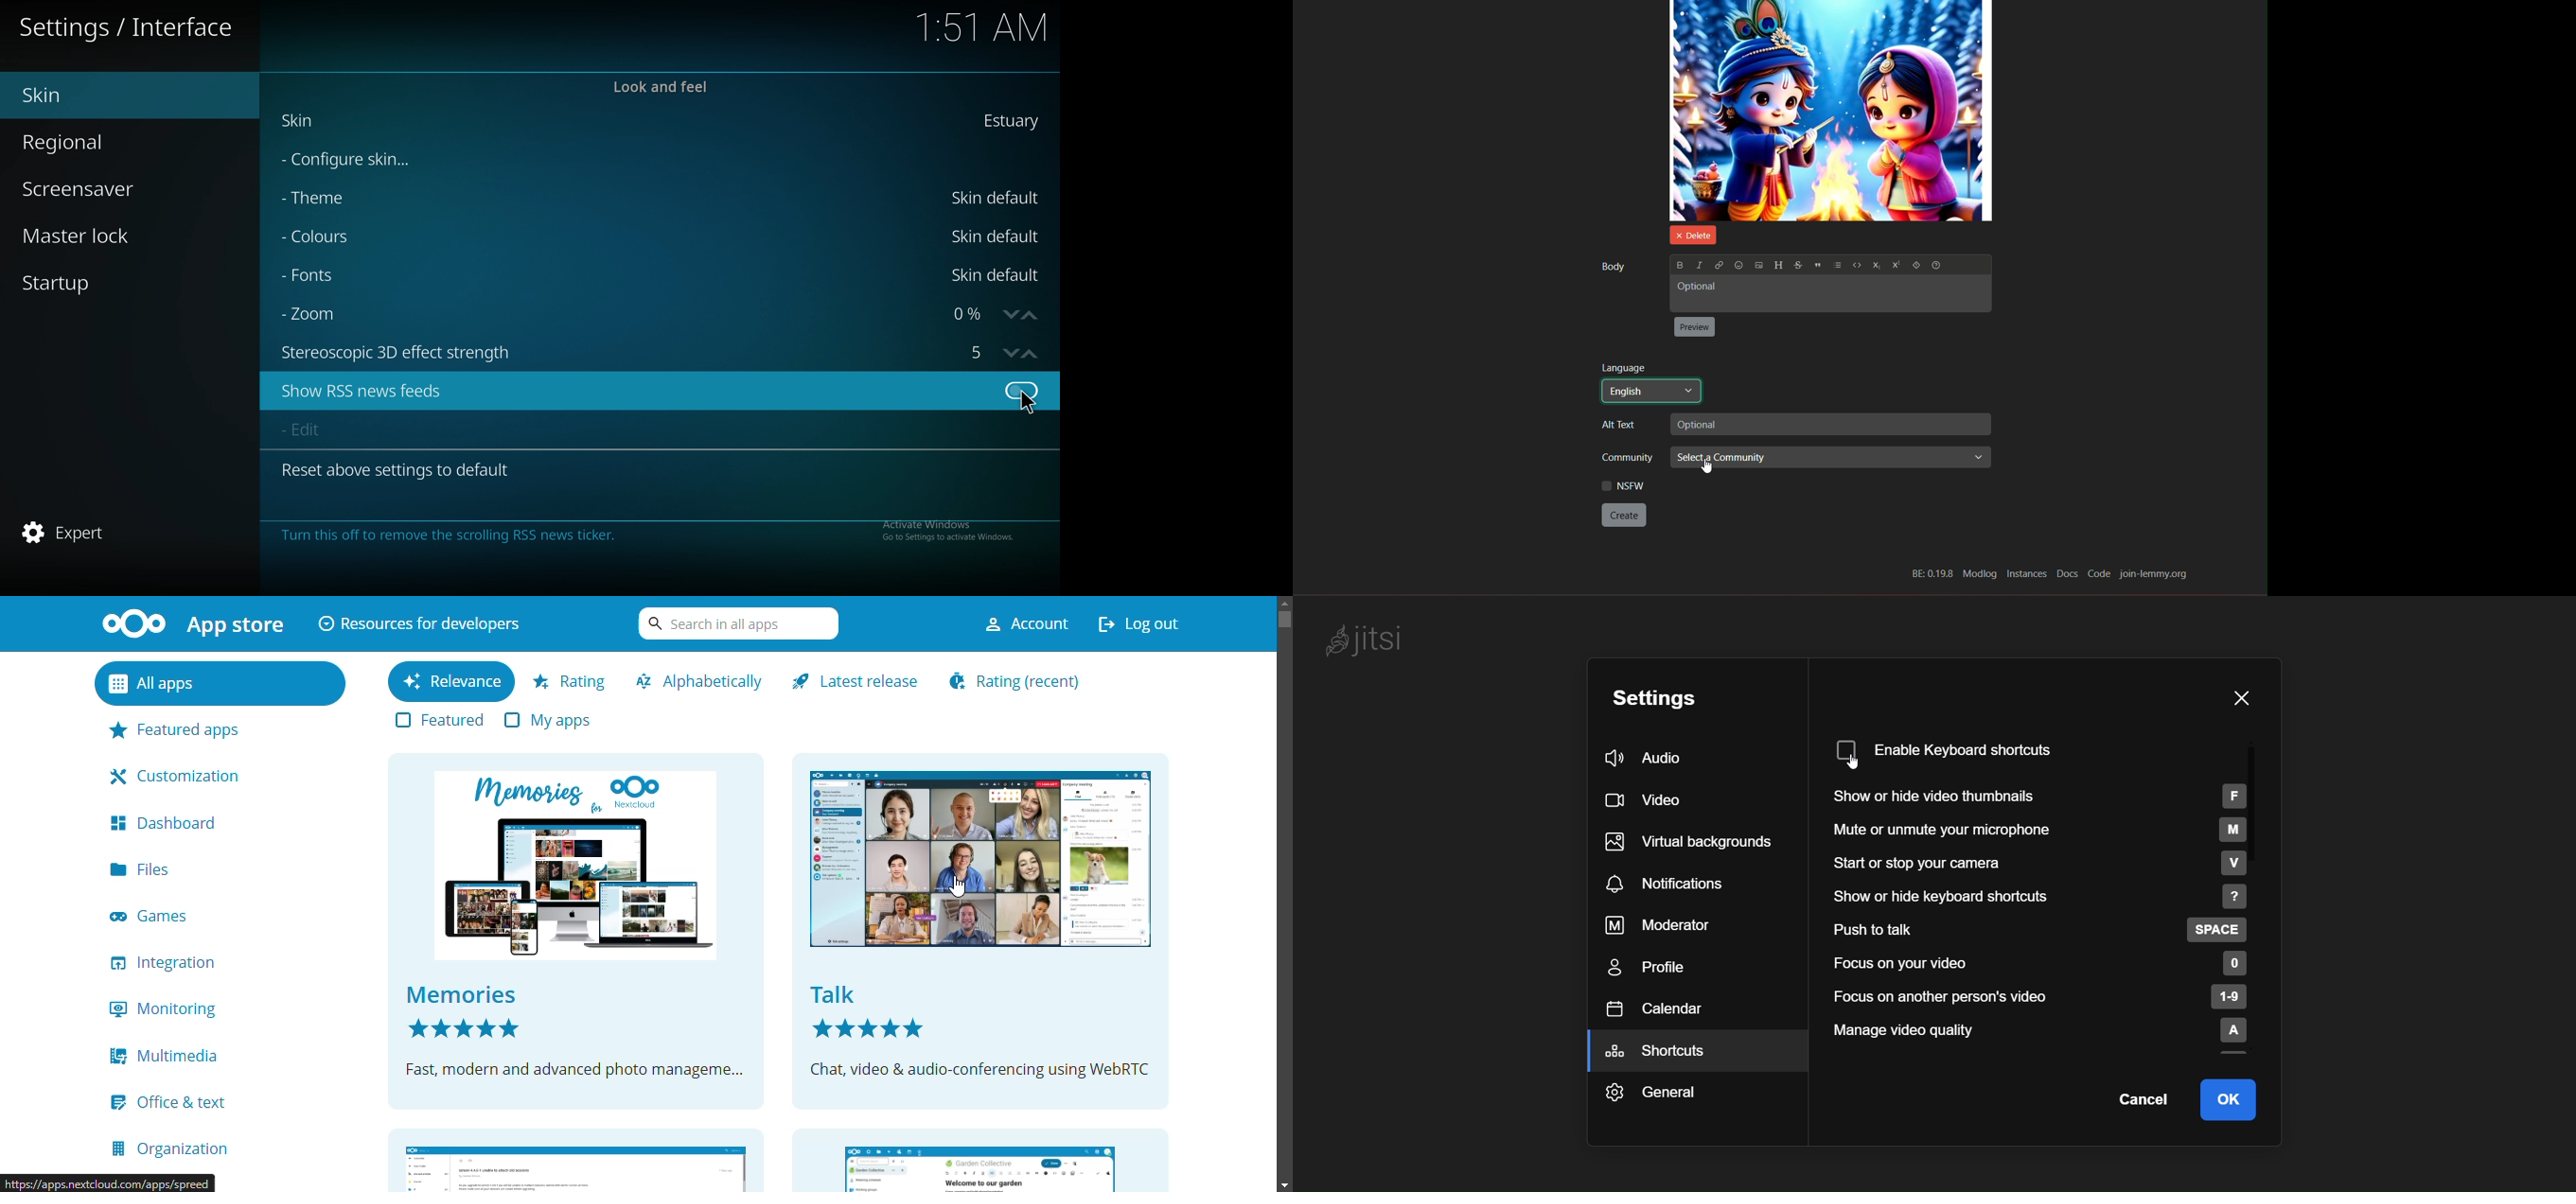  What do you see at coordinates (555, 720) in the screenshot?
I see `my apps` at bounding box center [555, 720].